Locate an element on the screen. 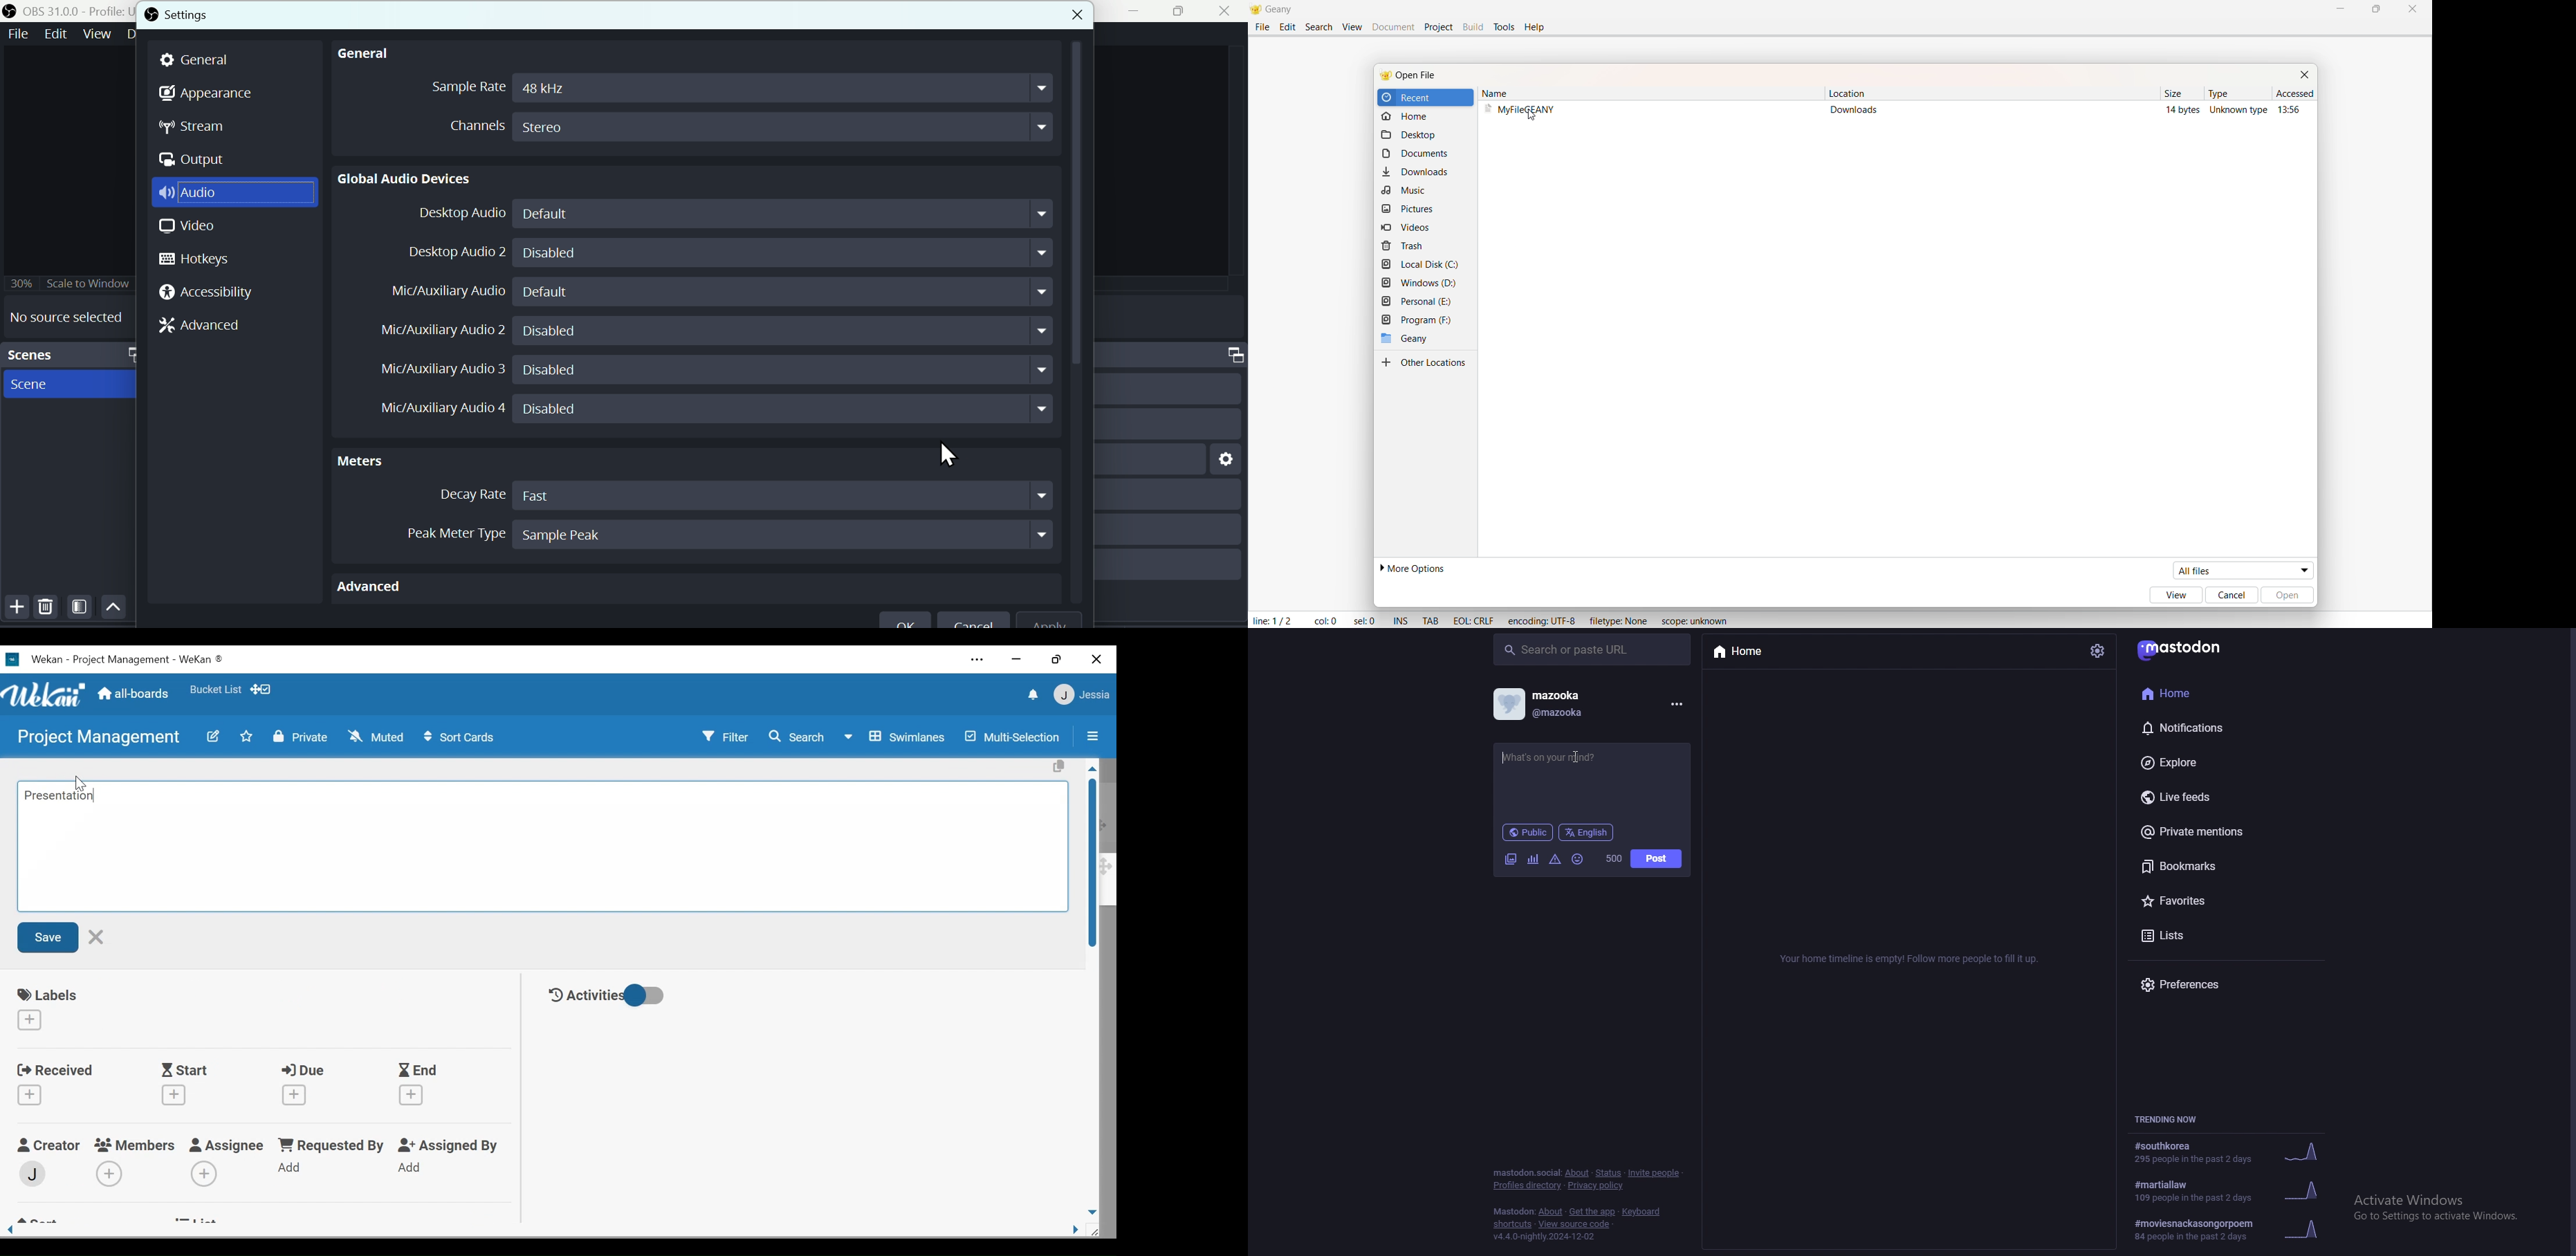  channels is located at coordinates (471, 128).